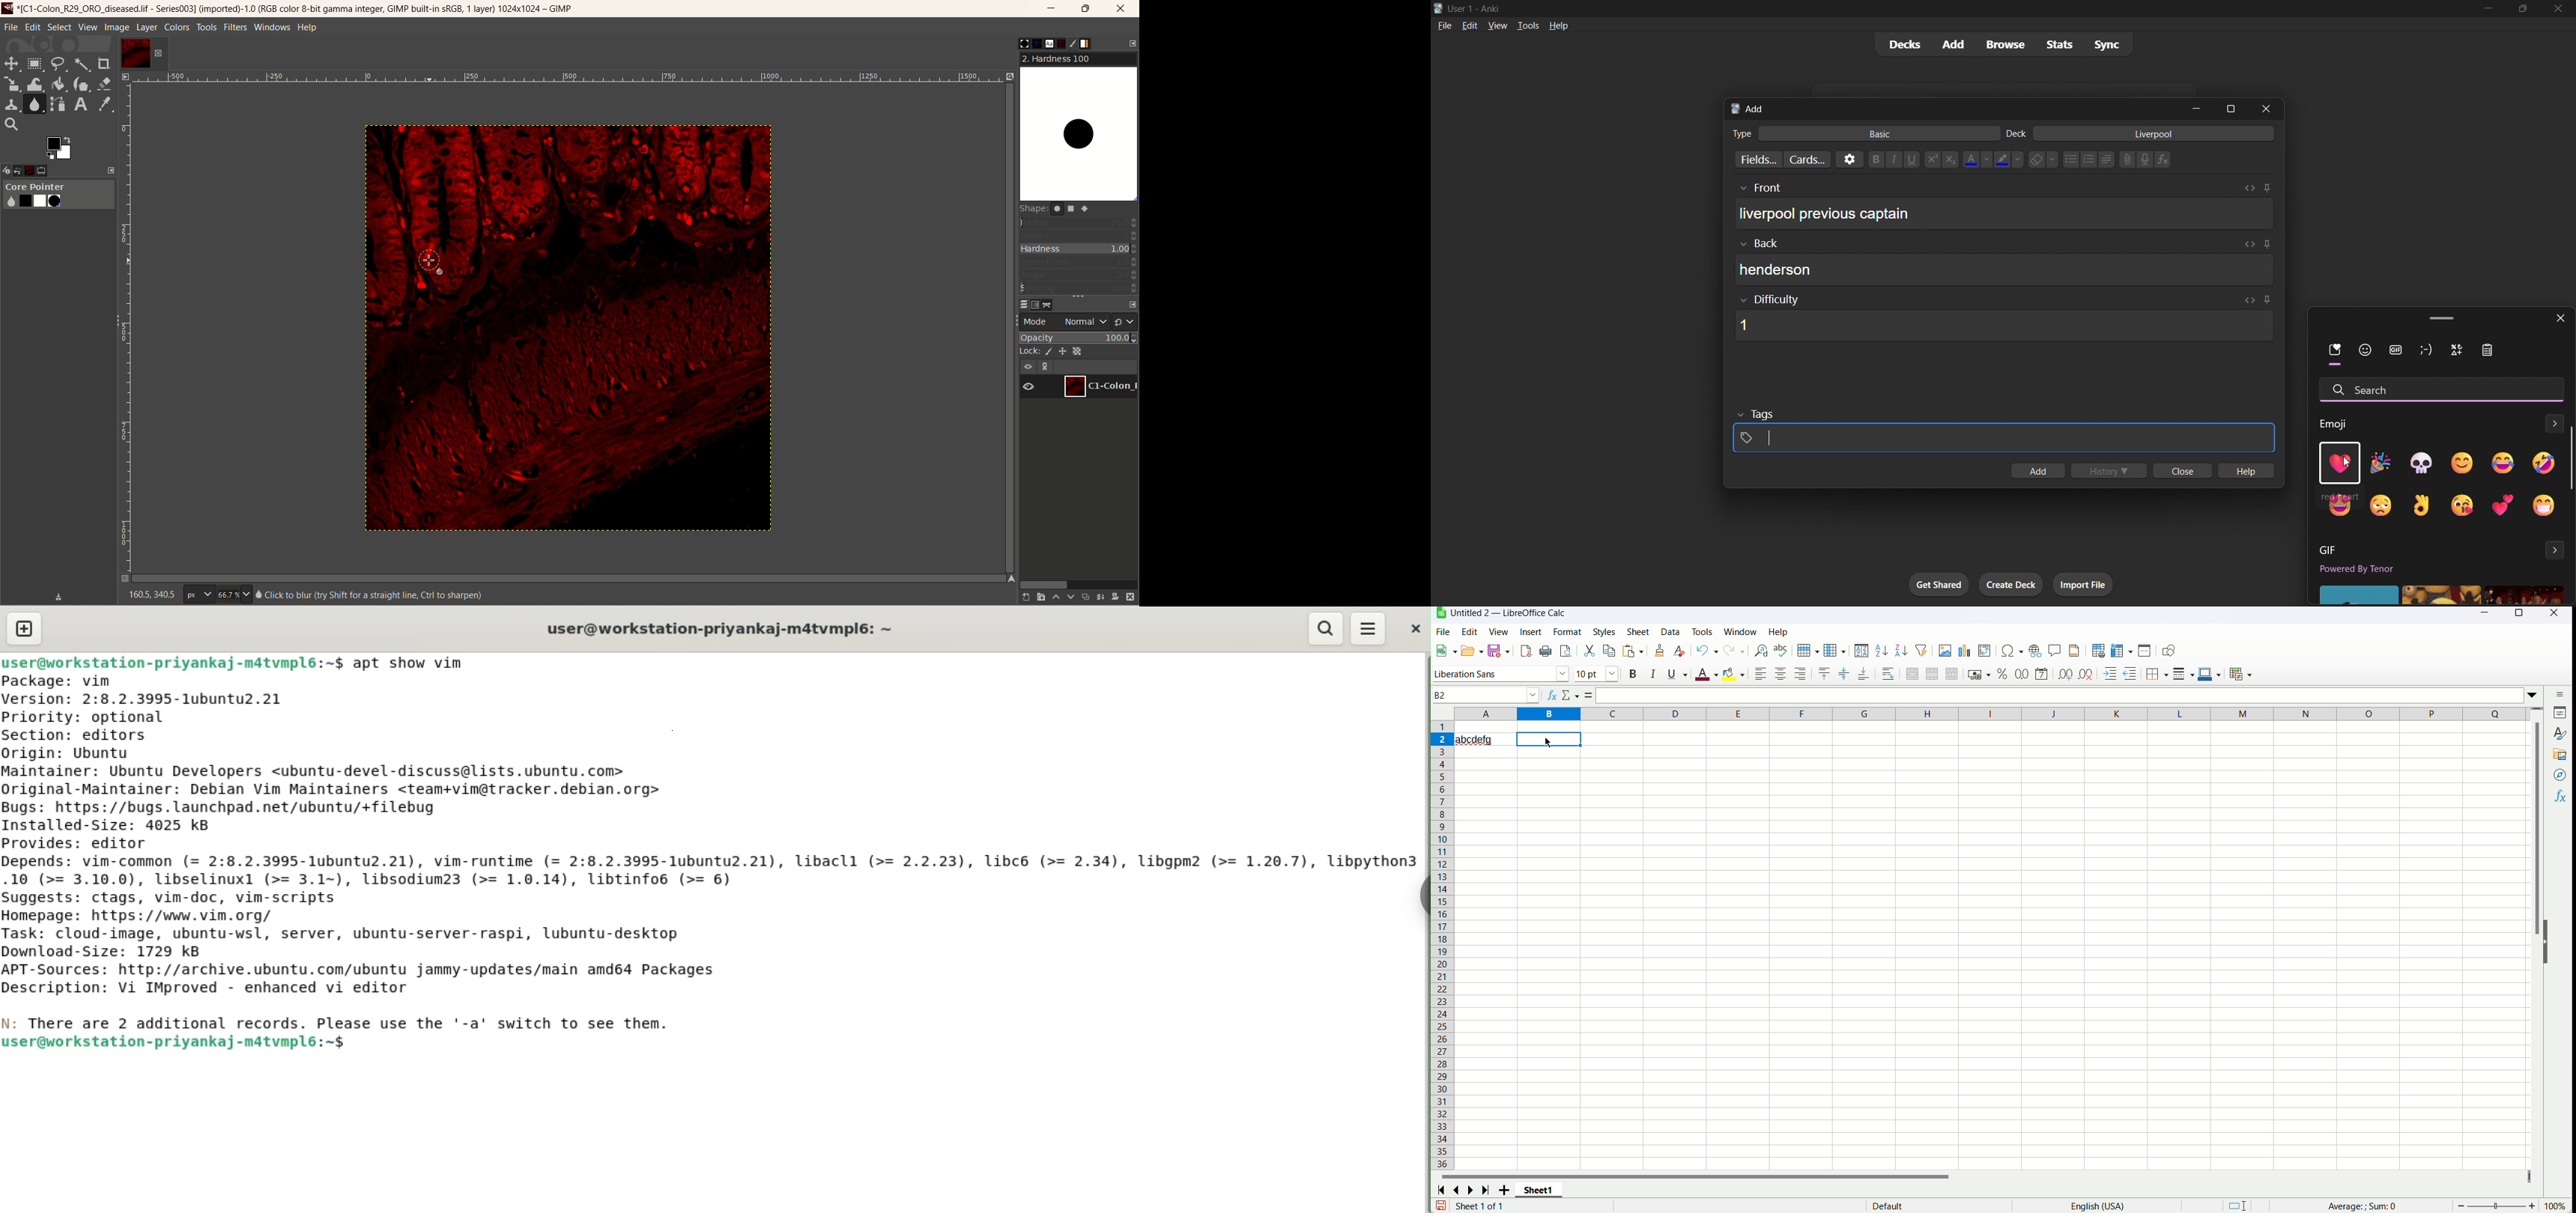  I want to click on file, so click(11, 27).